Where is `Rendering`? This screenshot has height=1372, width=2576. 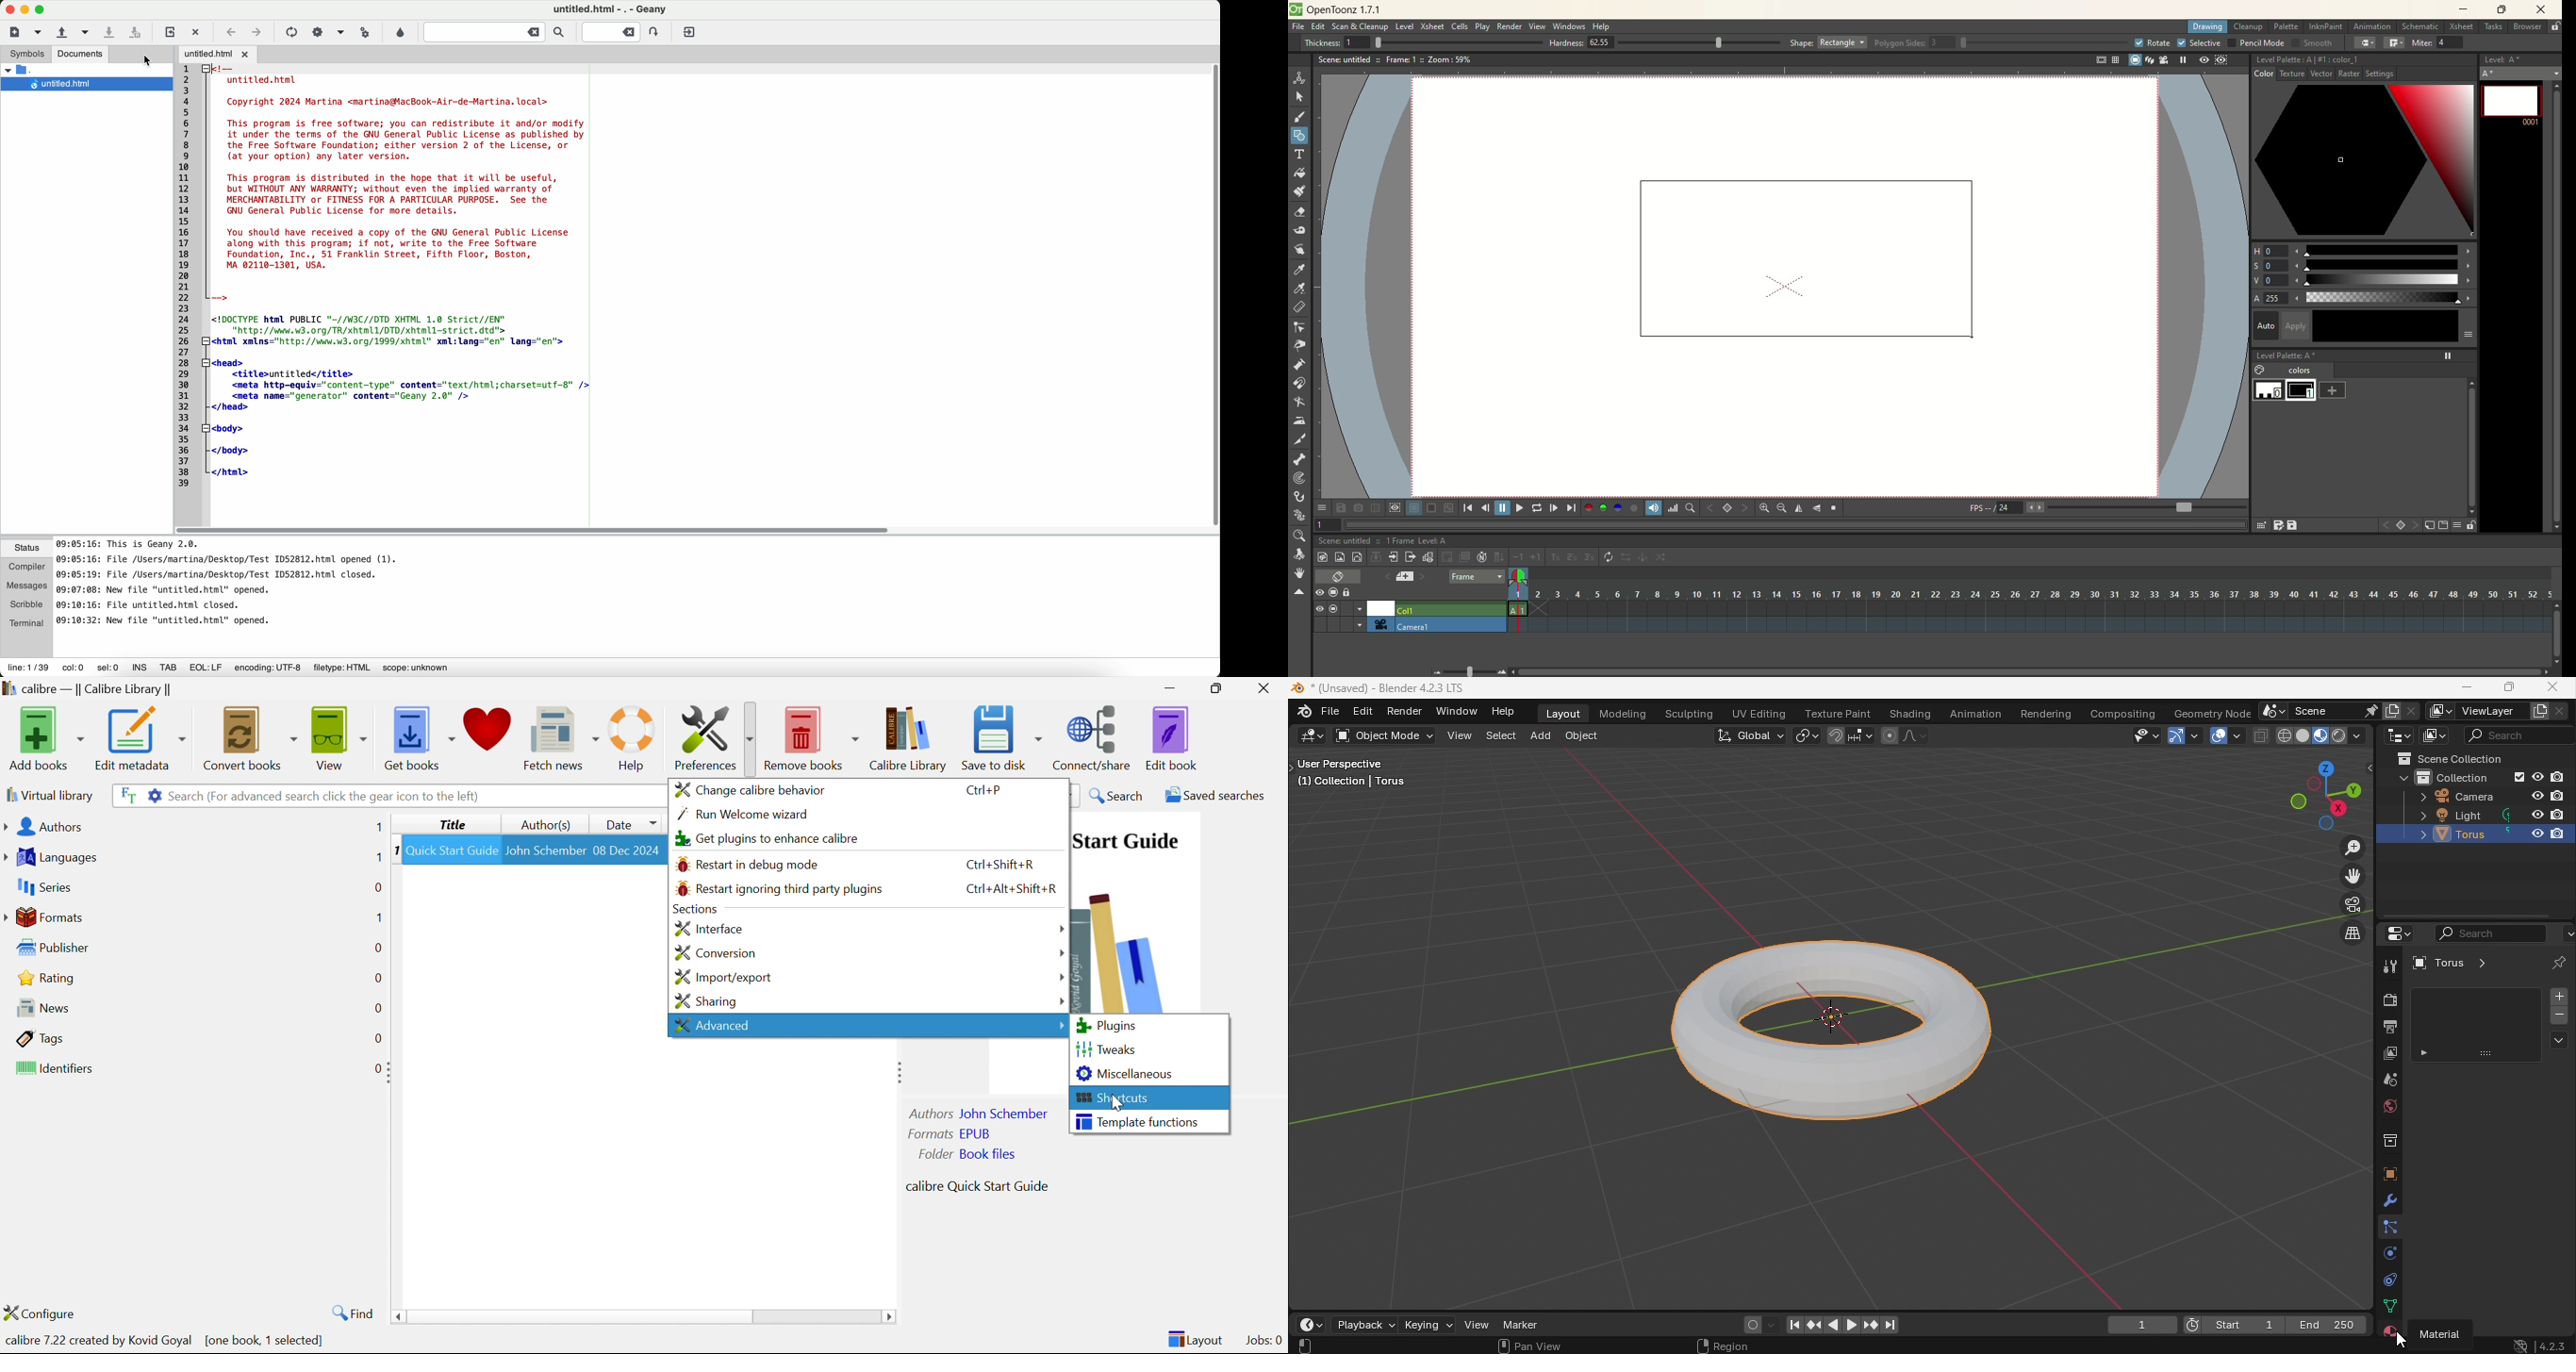 Rendering is located at coordinates (2046, 712).